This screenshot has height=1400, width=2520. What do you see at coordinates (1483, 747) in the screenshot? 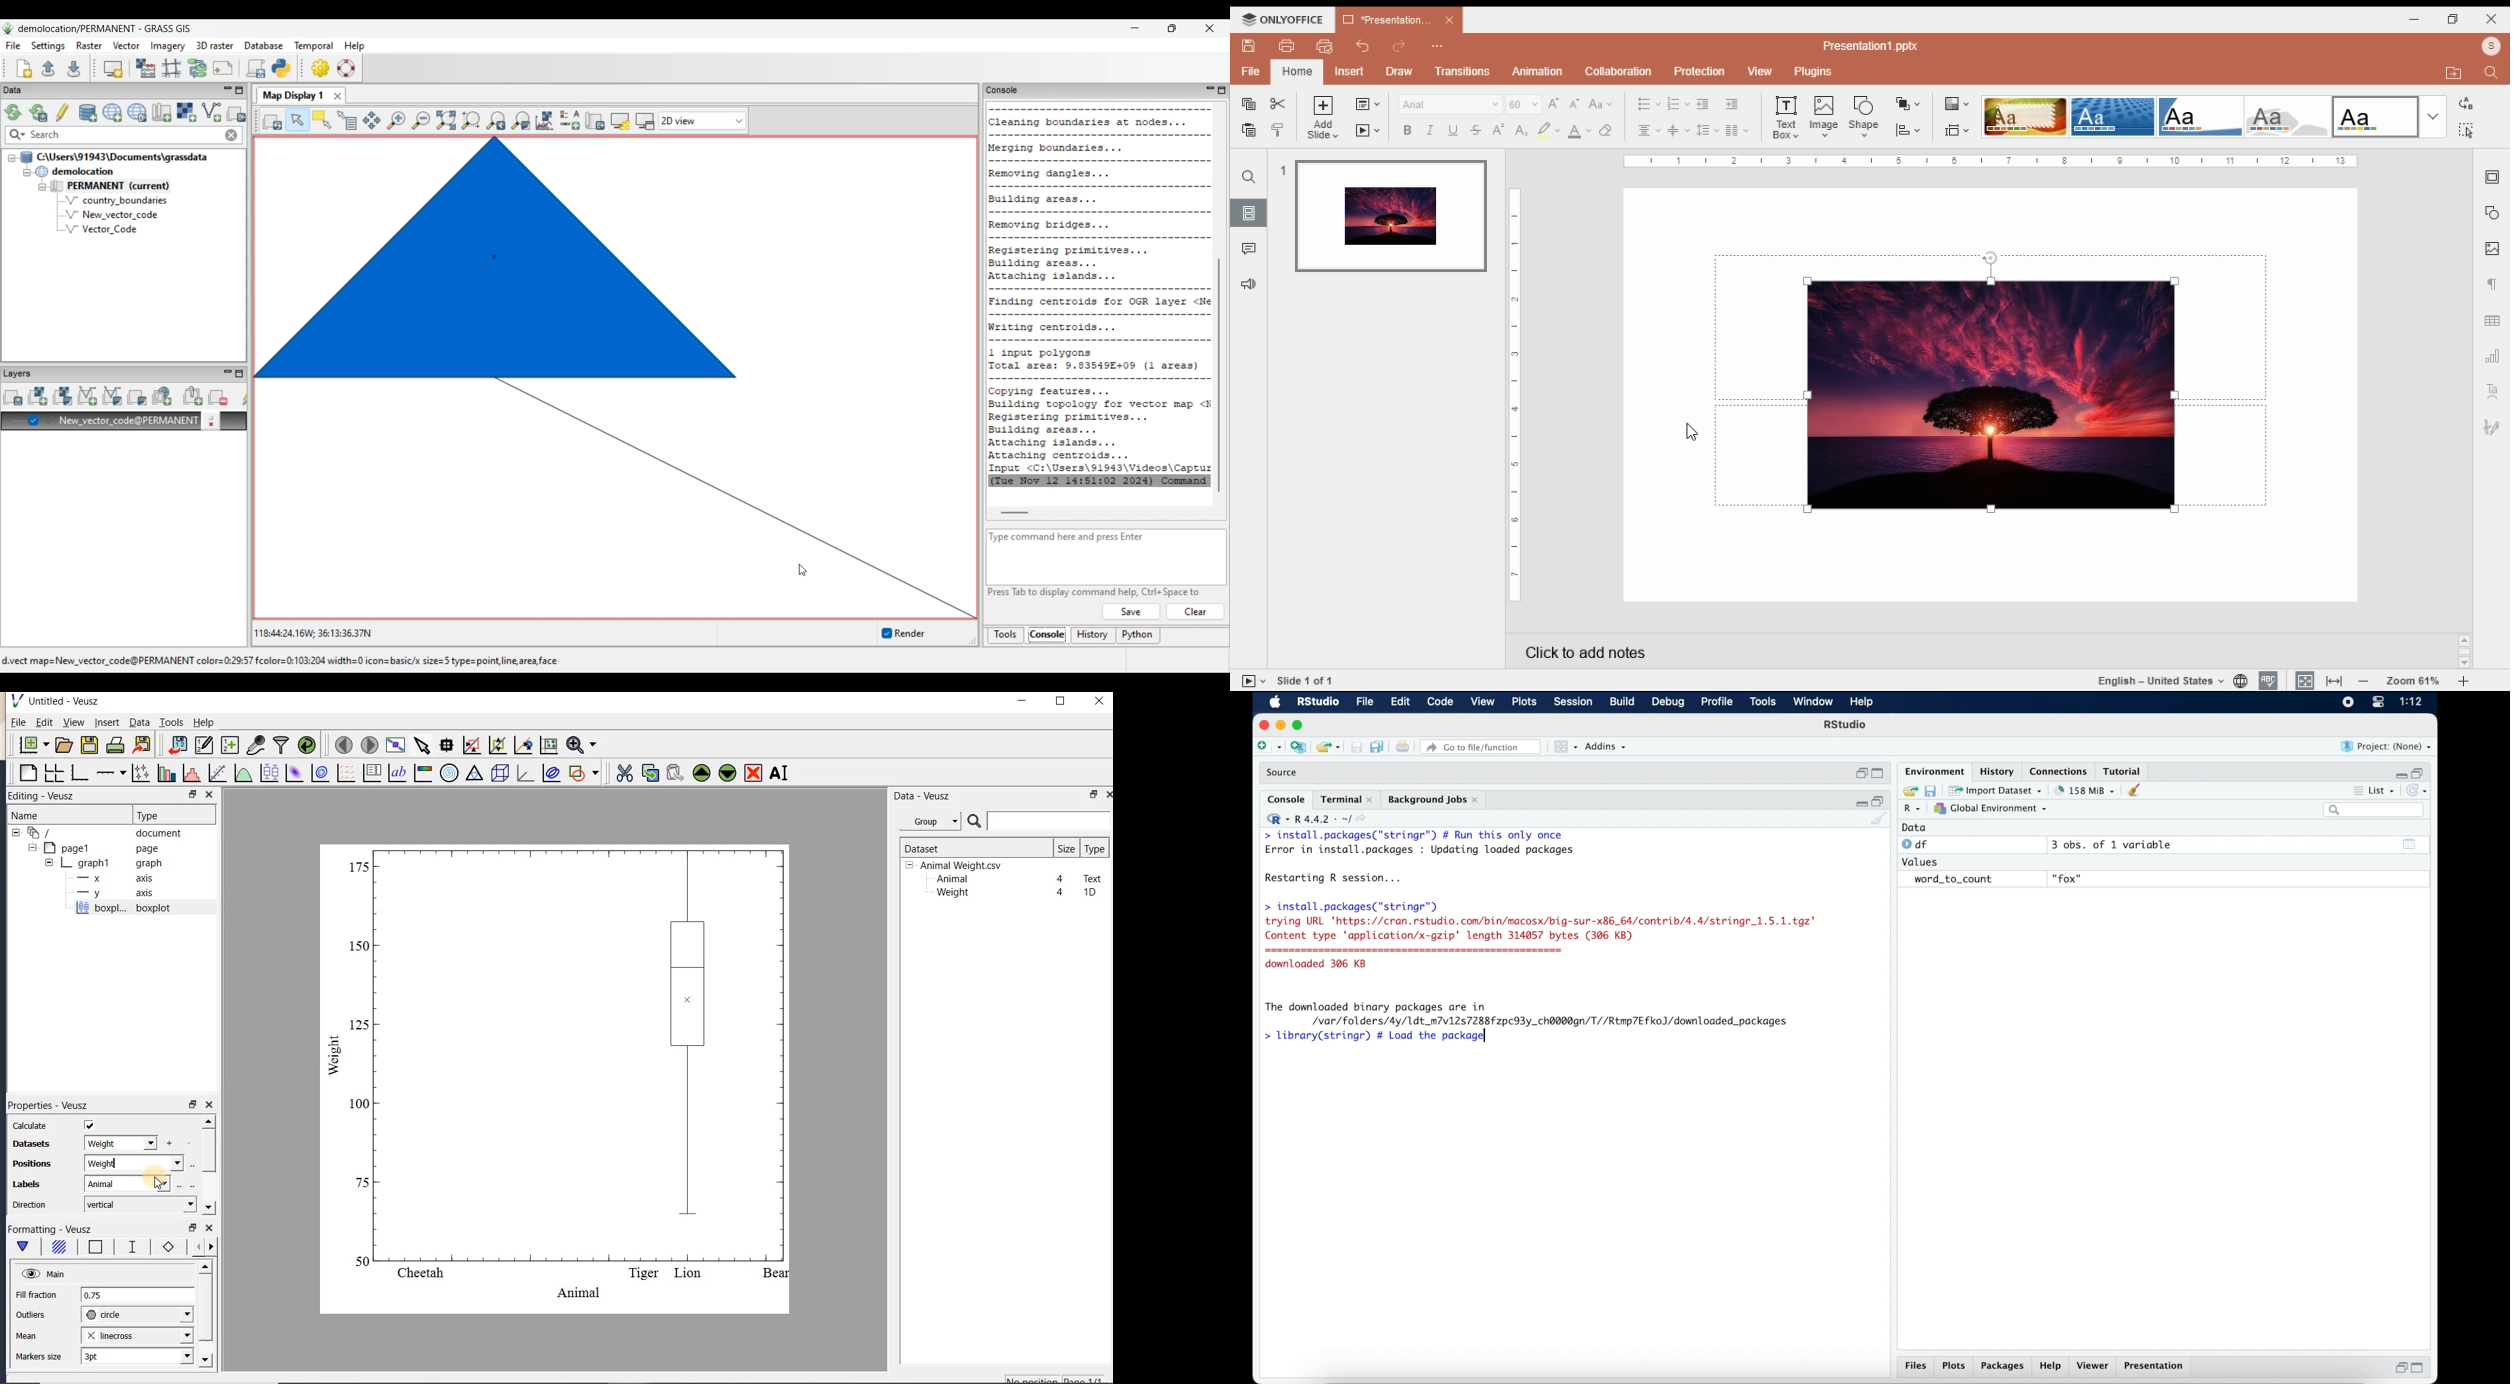
I see `go to file/function` at bounding box center [1483, 747].